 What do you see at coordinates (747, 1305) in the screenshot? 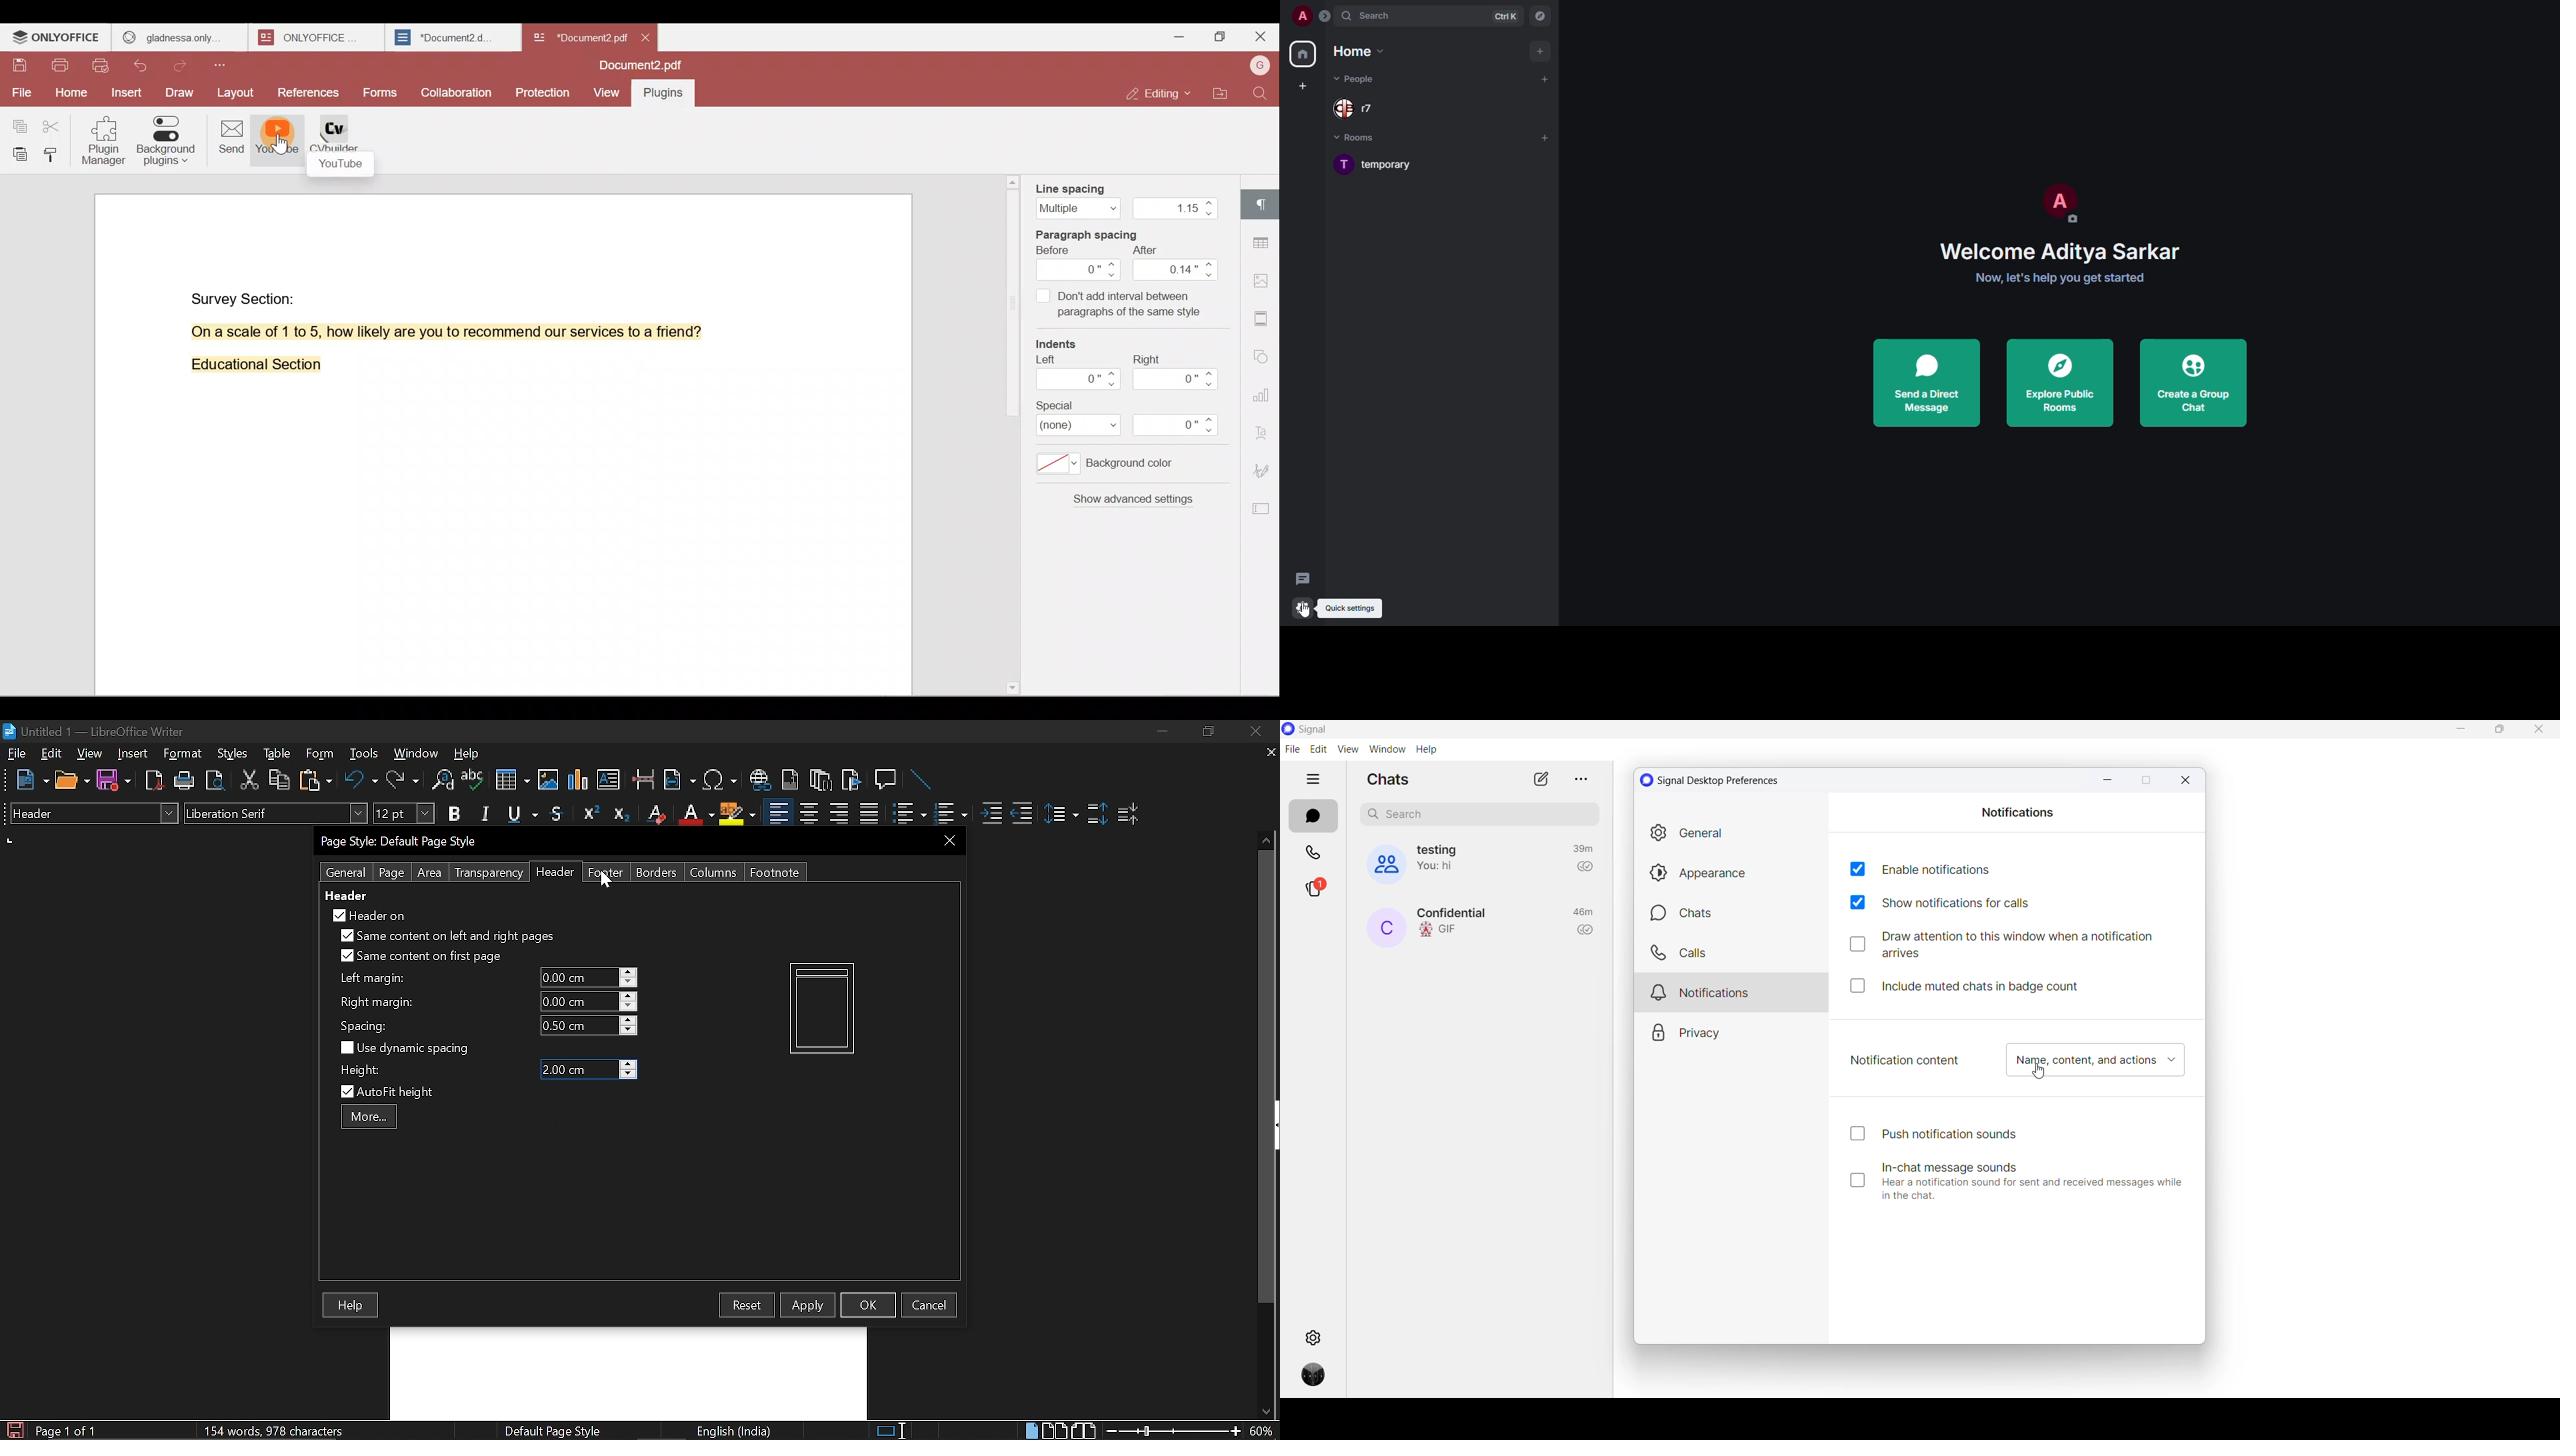
I see `Resest` at bounding box center [747, 1305].